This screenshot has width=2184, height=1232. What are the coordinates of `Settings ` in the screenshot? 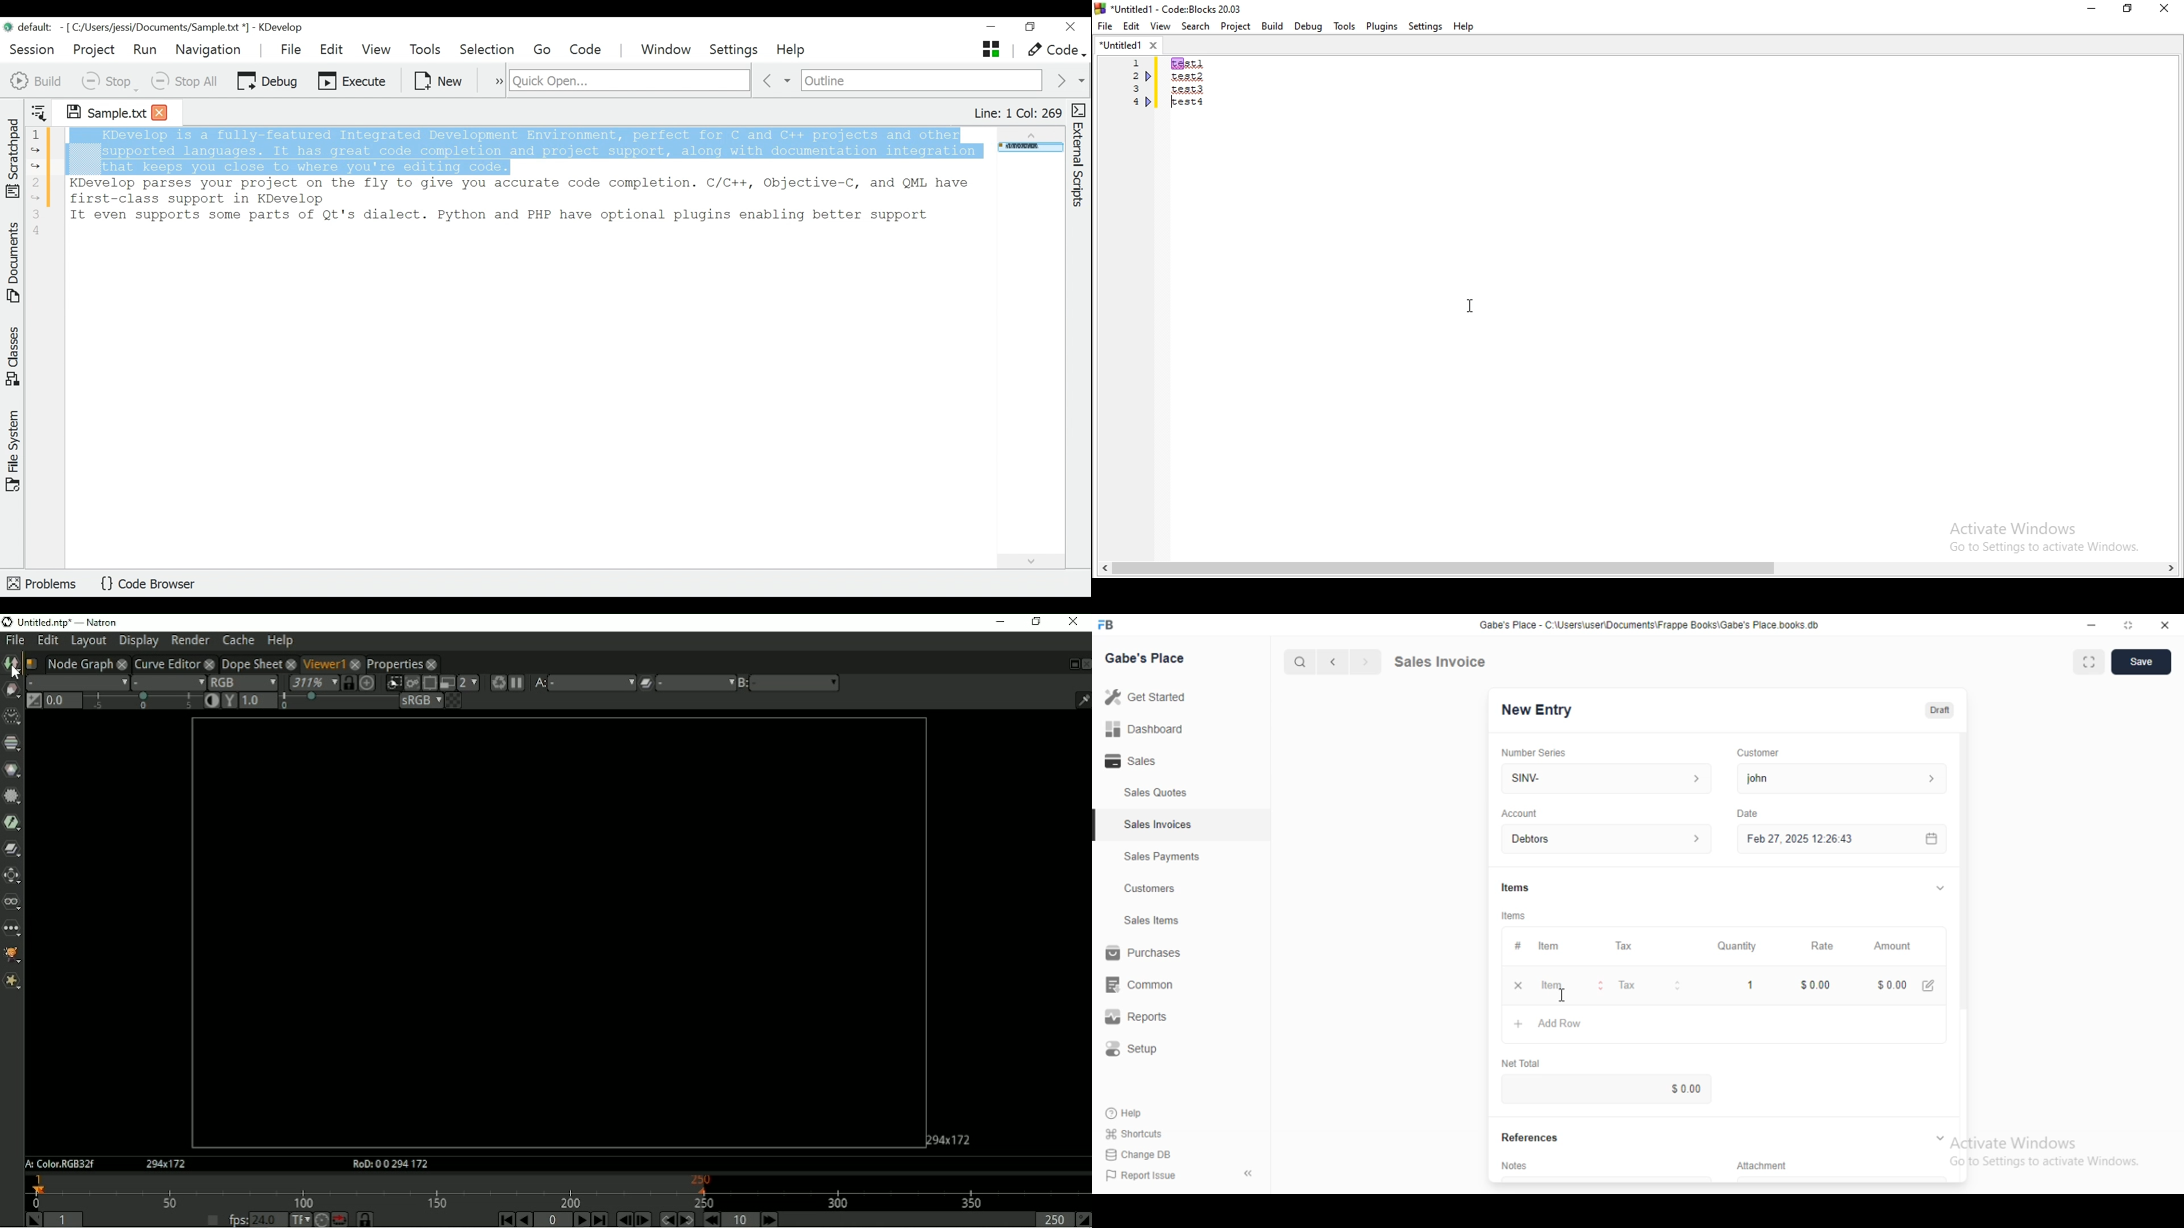 It's located at (1425, 27).